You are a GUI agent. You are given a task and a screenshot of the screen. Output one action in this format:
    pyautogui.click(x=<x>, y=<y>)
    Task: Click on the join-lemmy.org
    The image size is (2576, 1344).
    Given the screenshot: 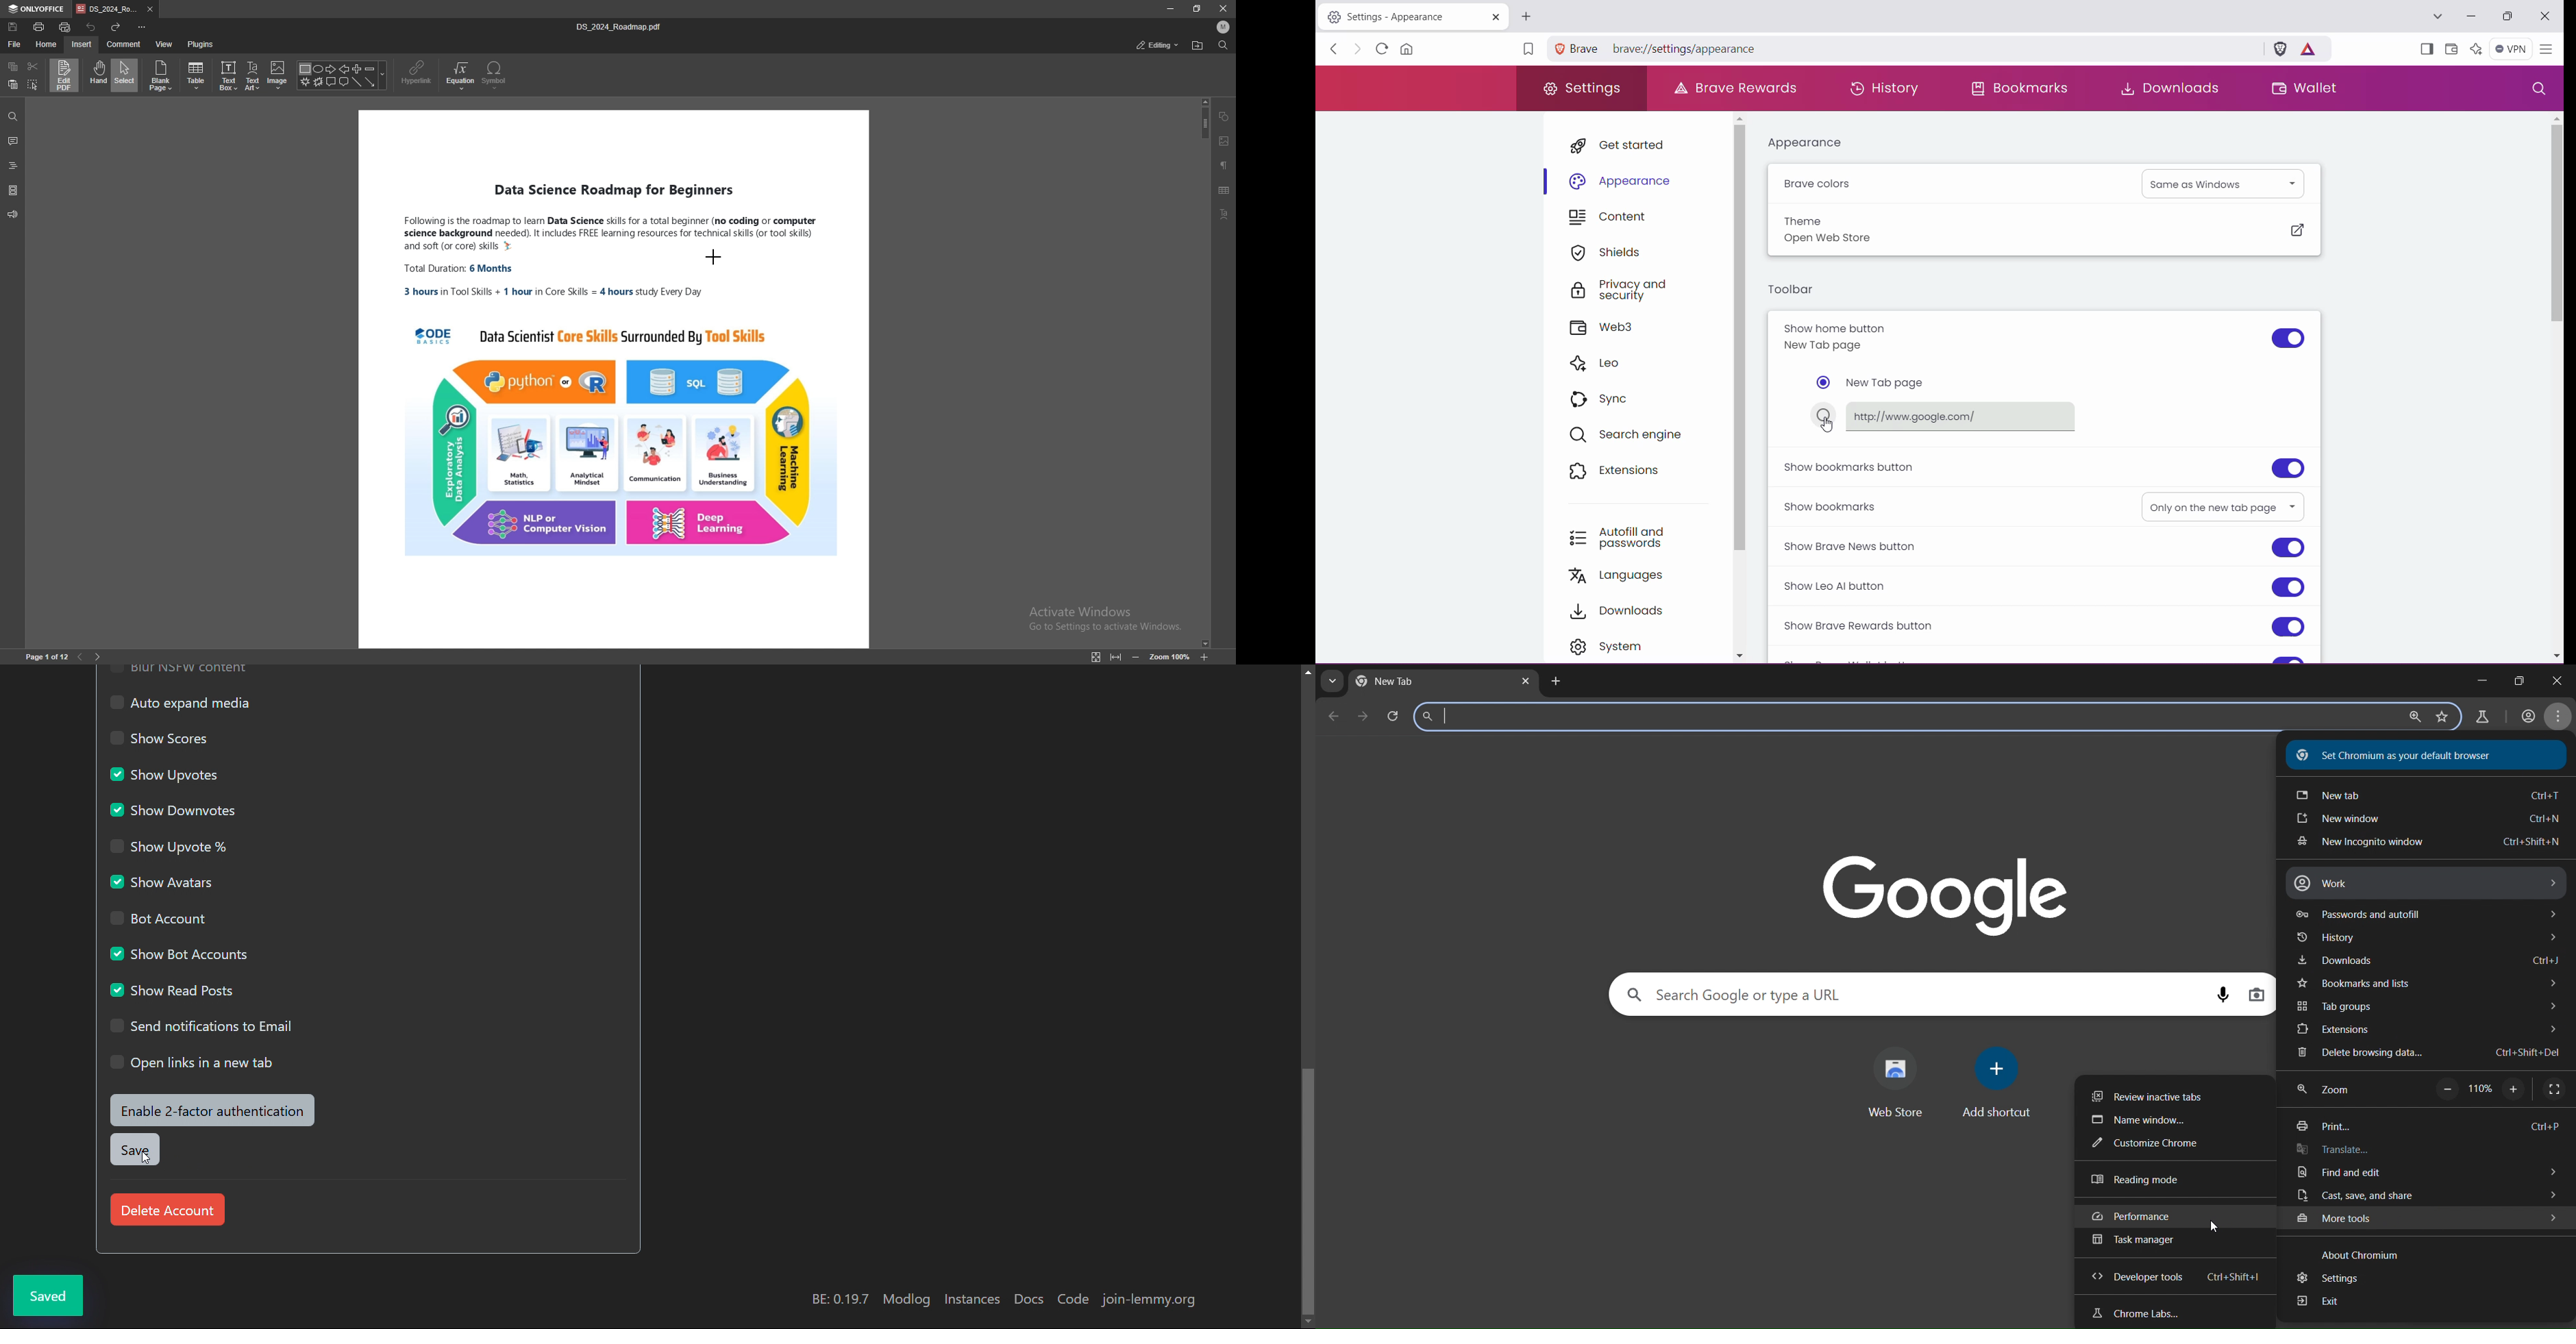 What is the action you would take?
    pyautogui.click(x=1149, y=1300)
    